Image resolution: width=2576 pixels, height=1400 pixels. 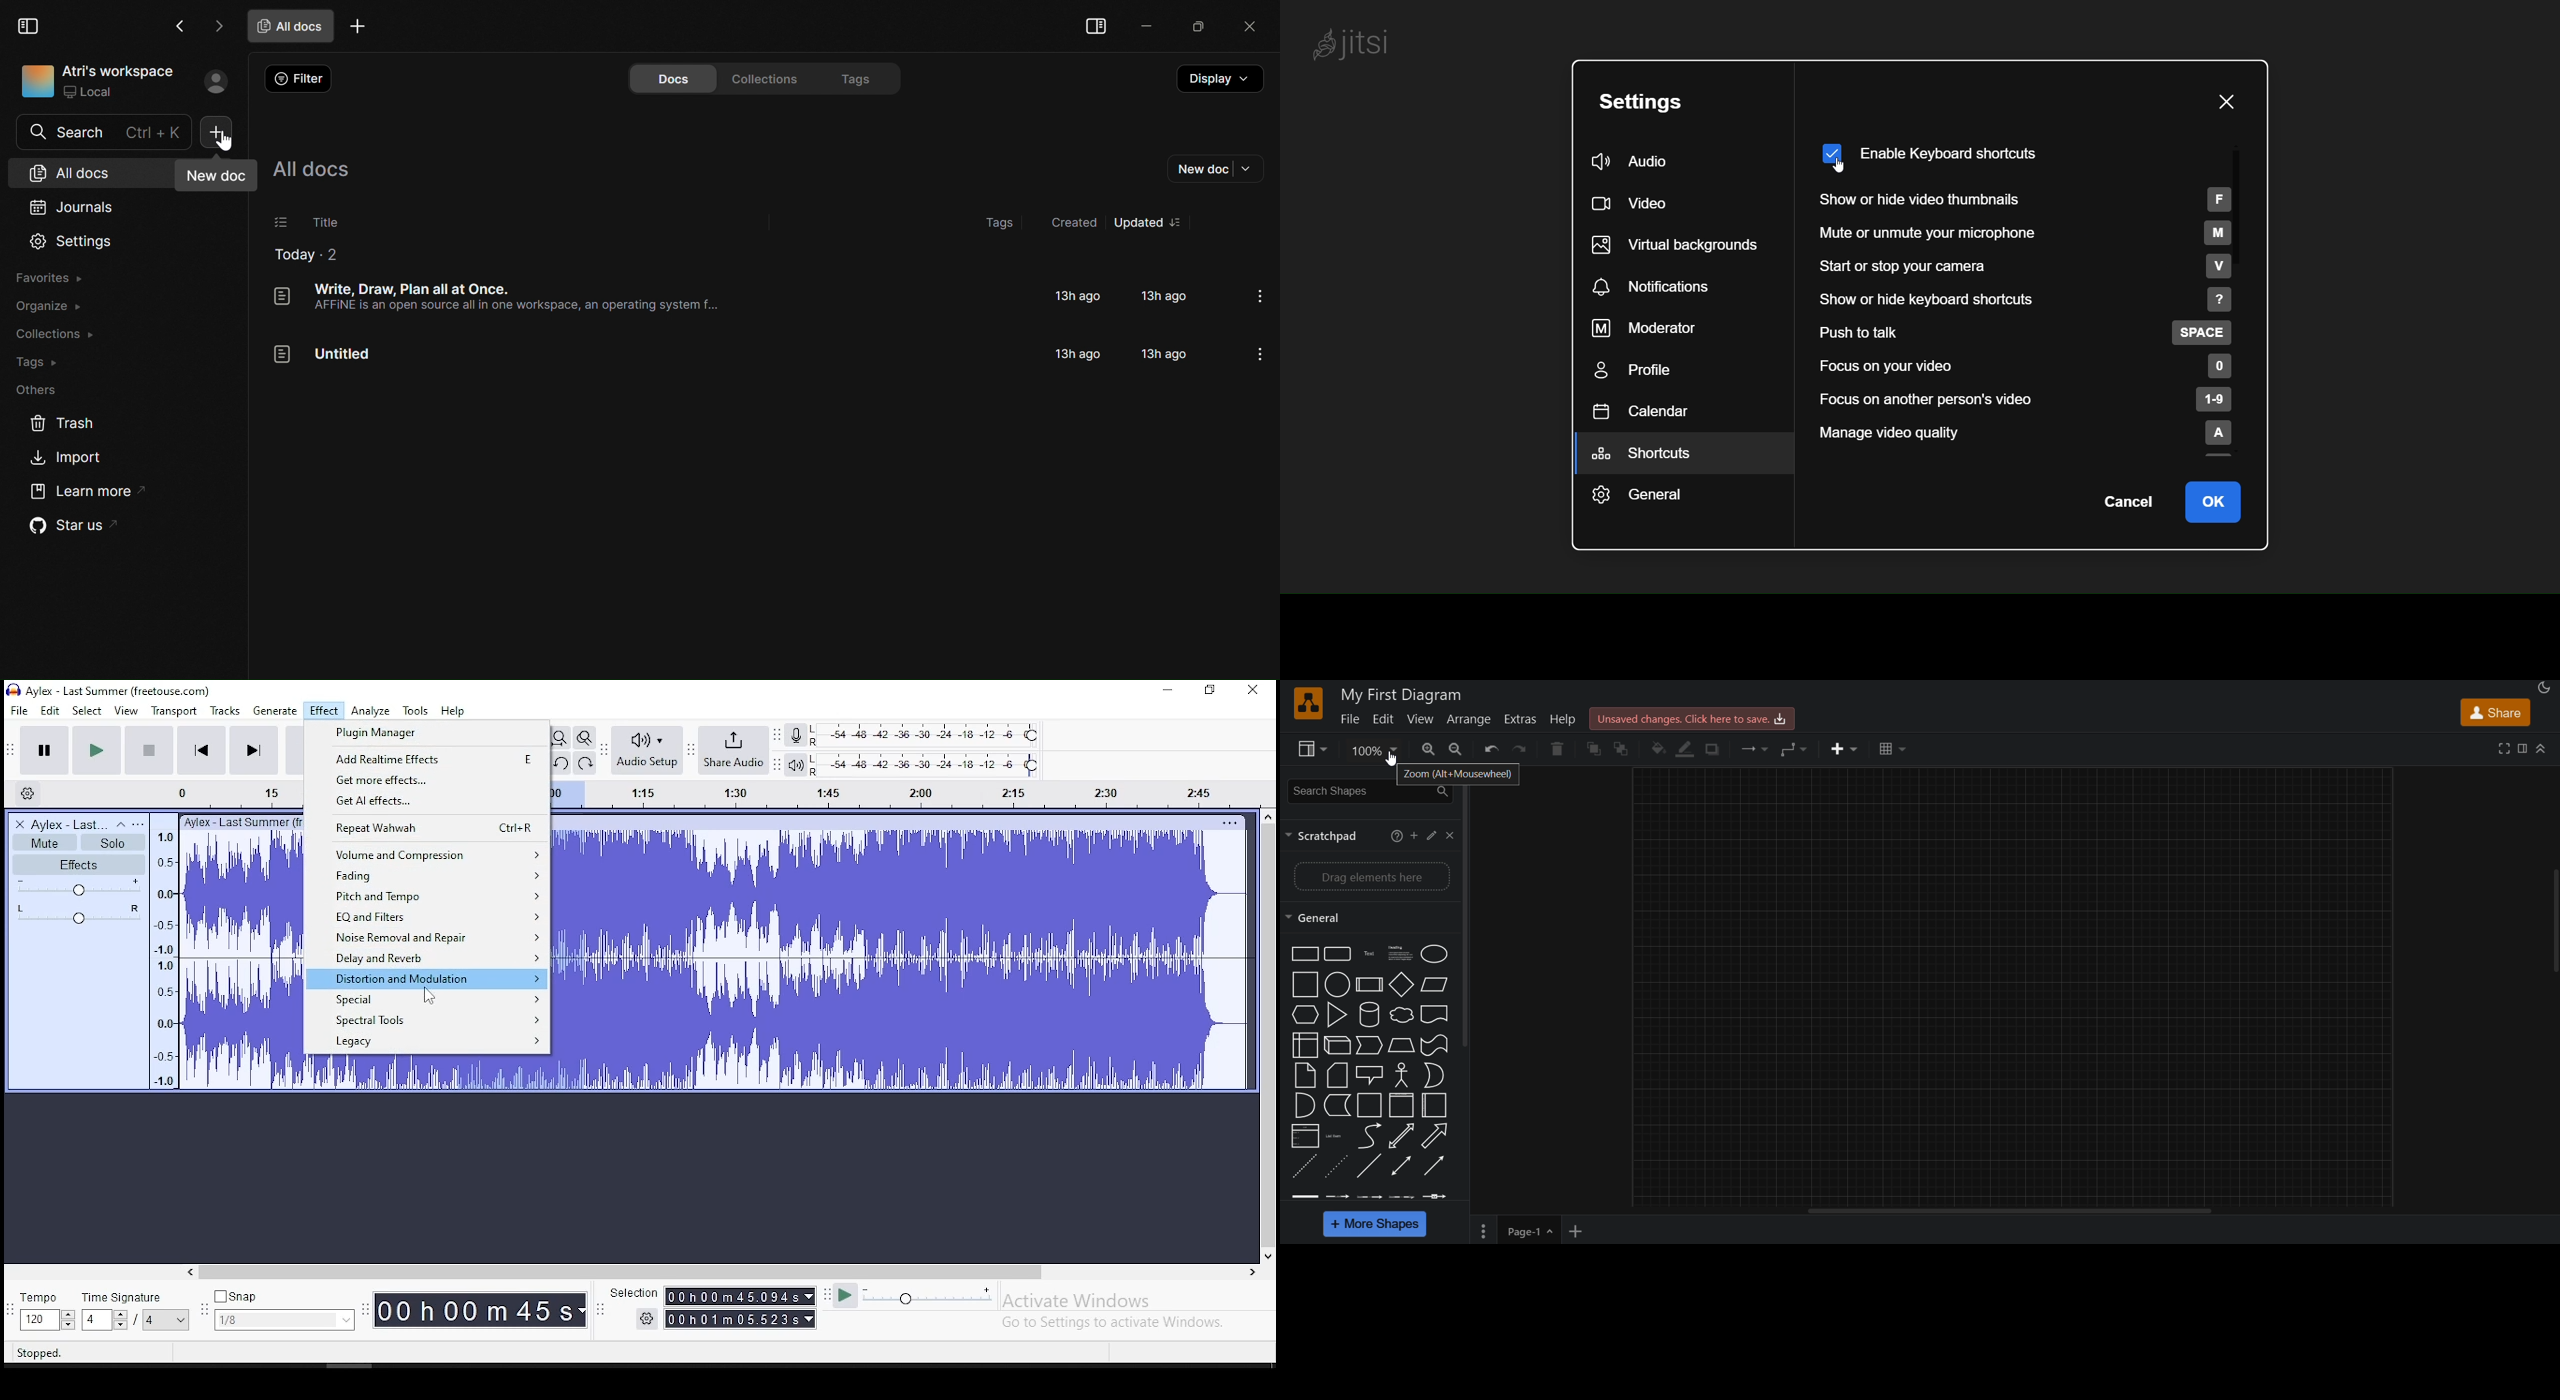 What do you see at coordinates (88, 711) in the screenshot?
I see `select` at bounding box center [88, 711].